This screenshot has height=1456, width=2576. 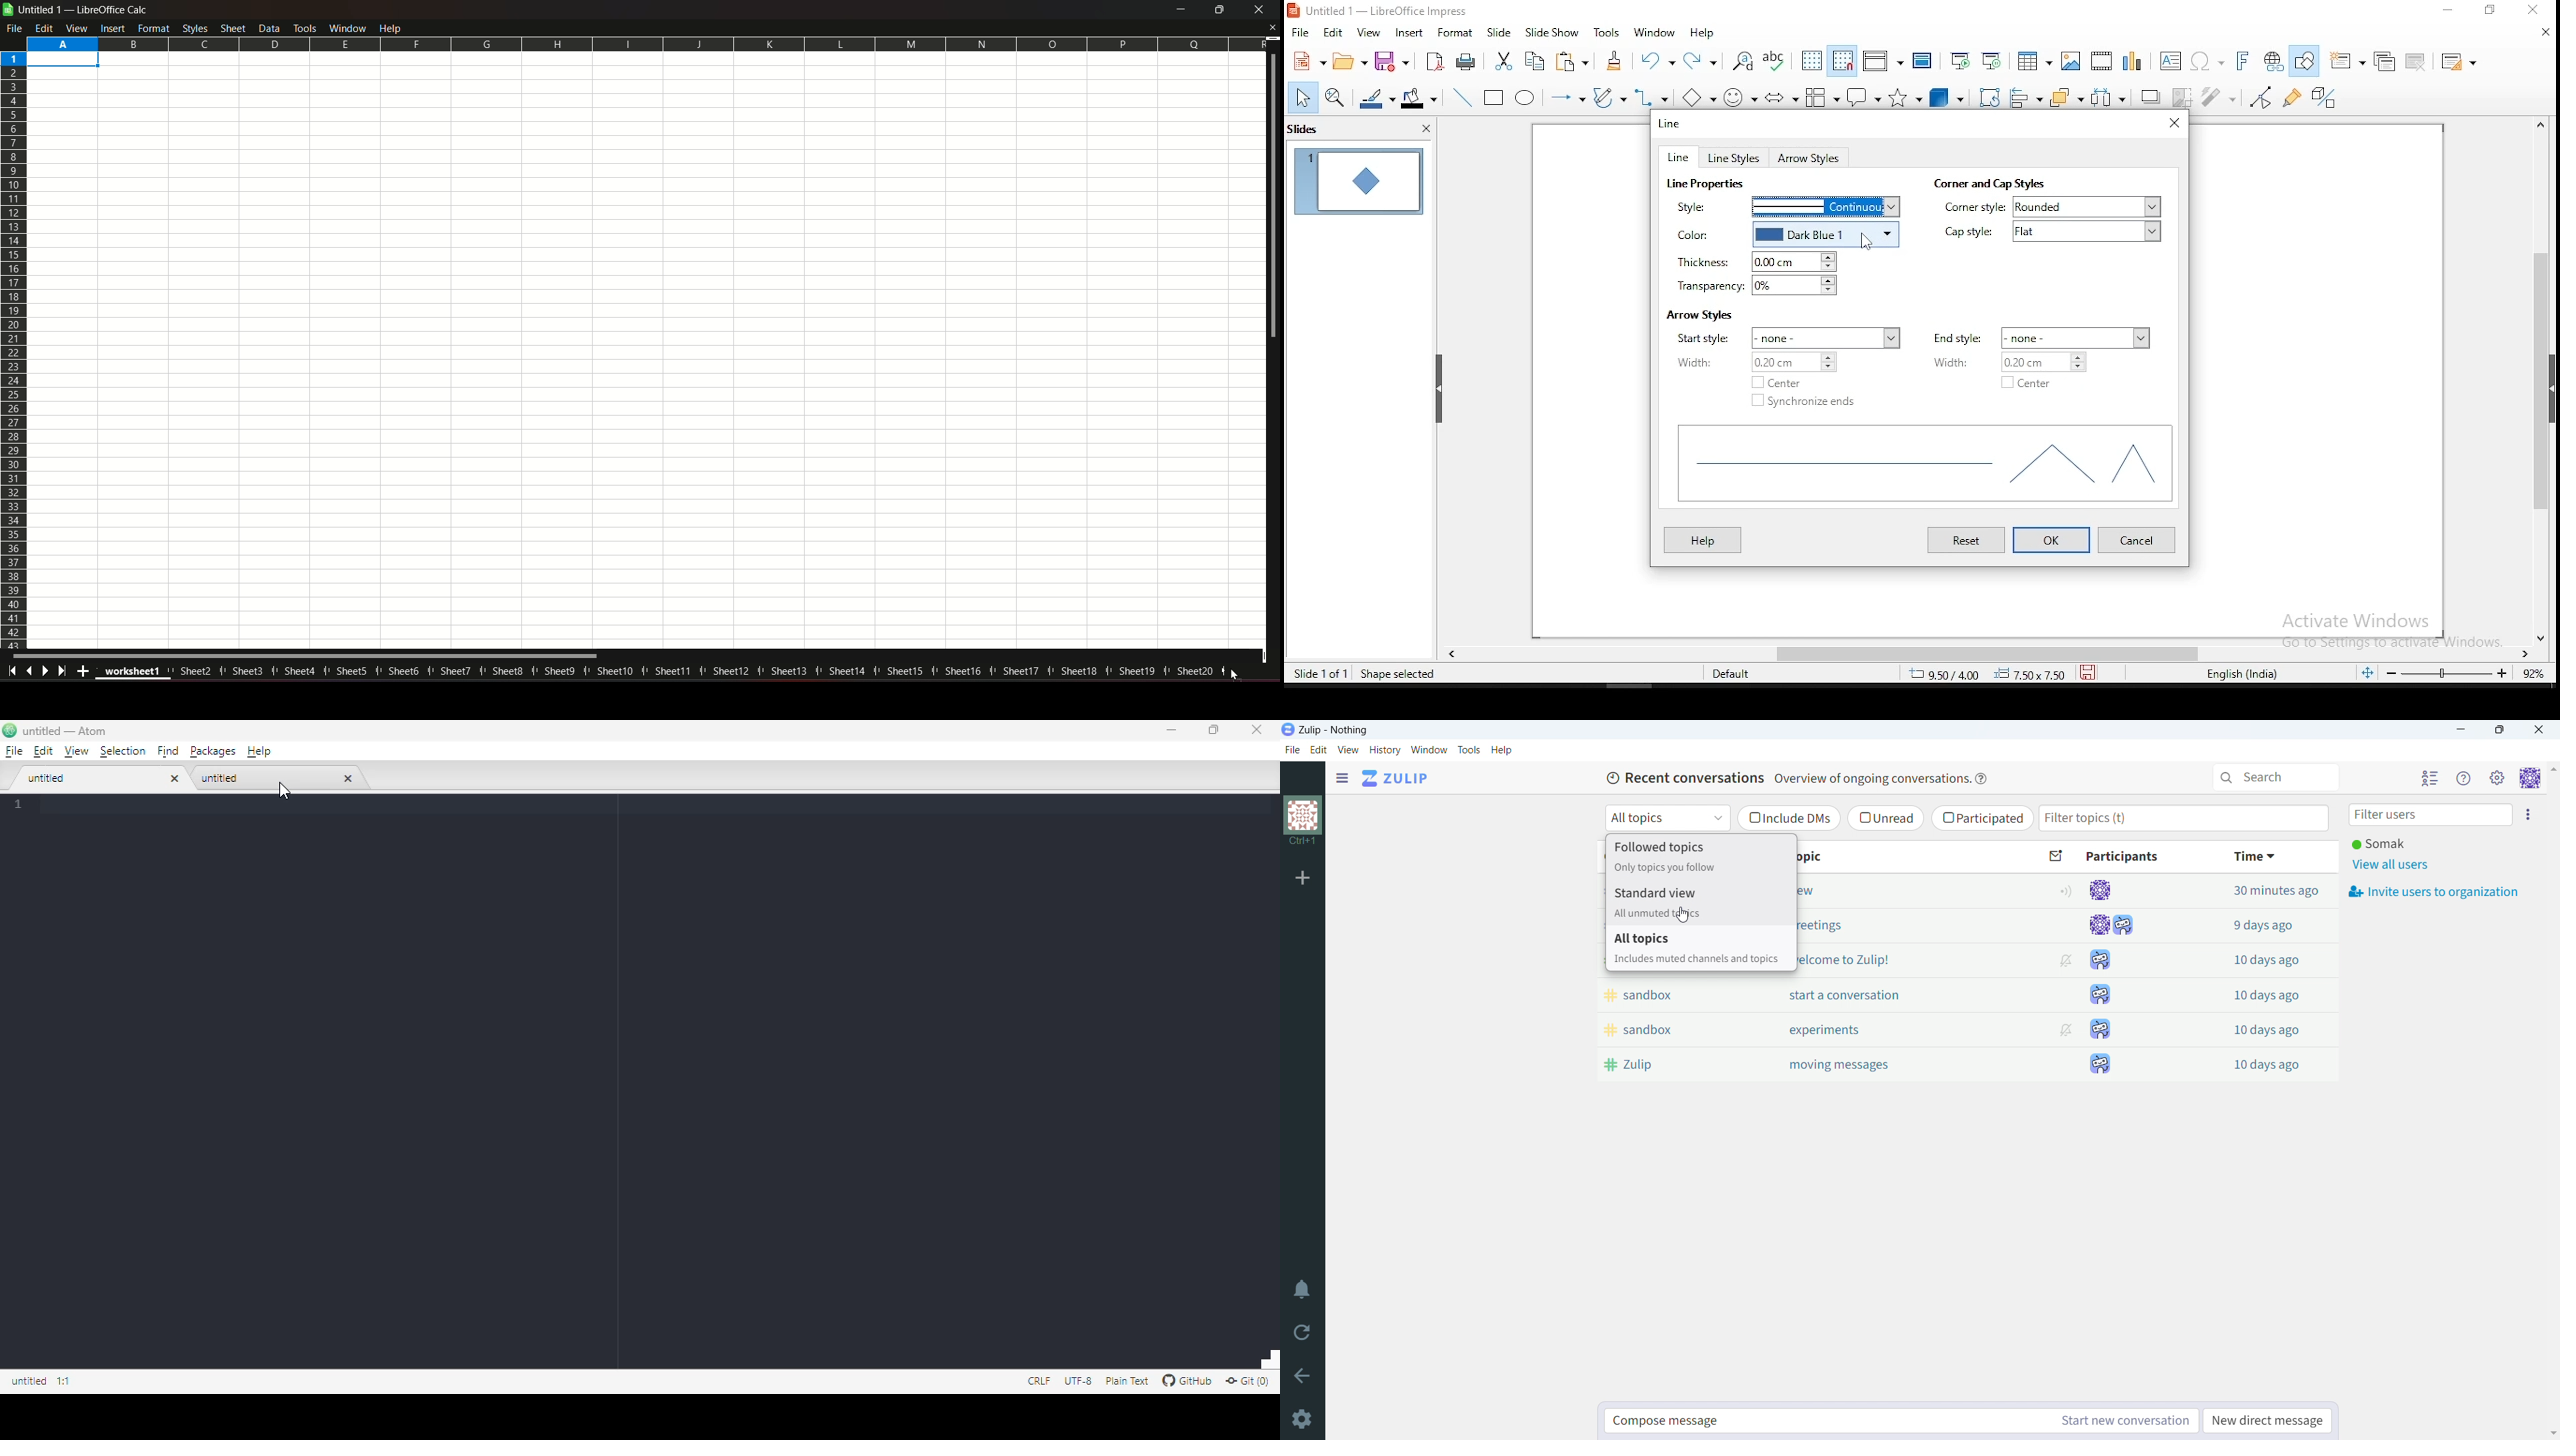 What do you see at coordinates (112, 28) in the screenshot?
I see `insert` at bounding box center [112, 28].